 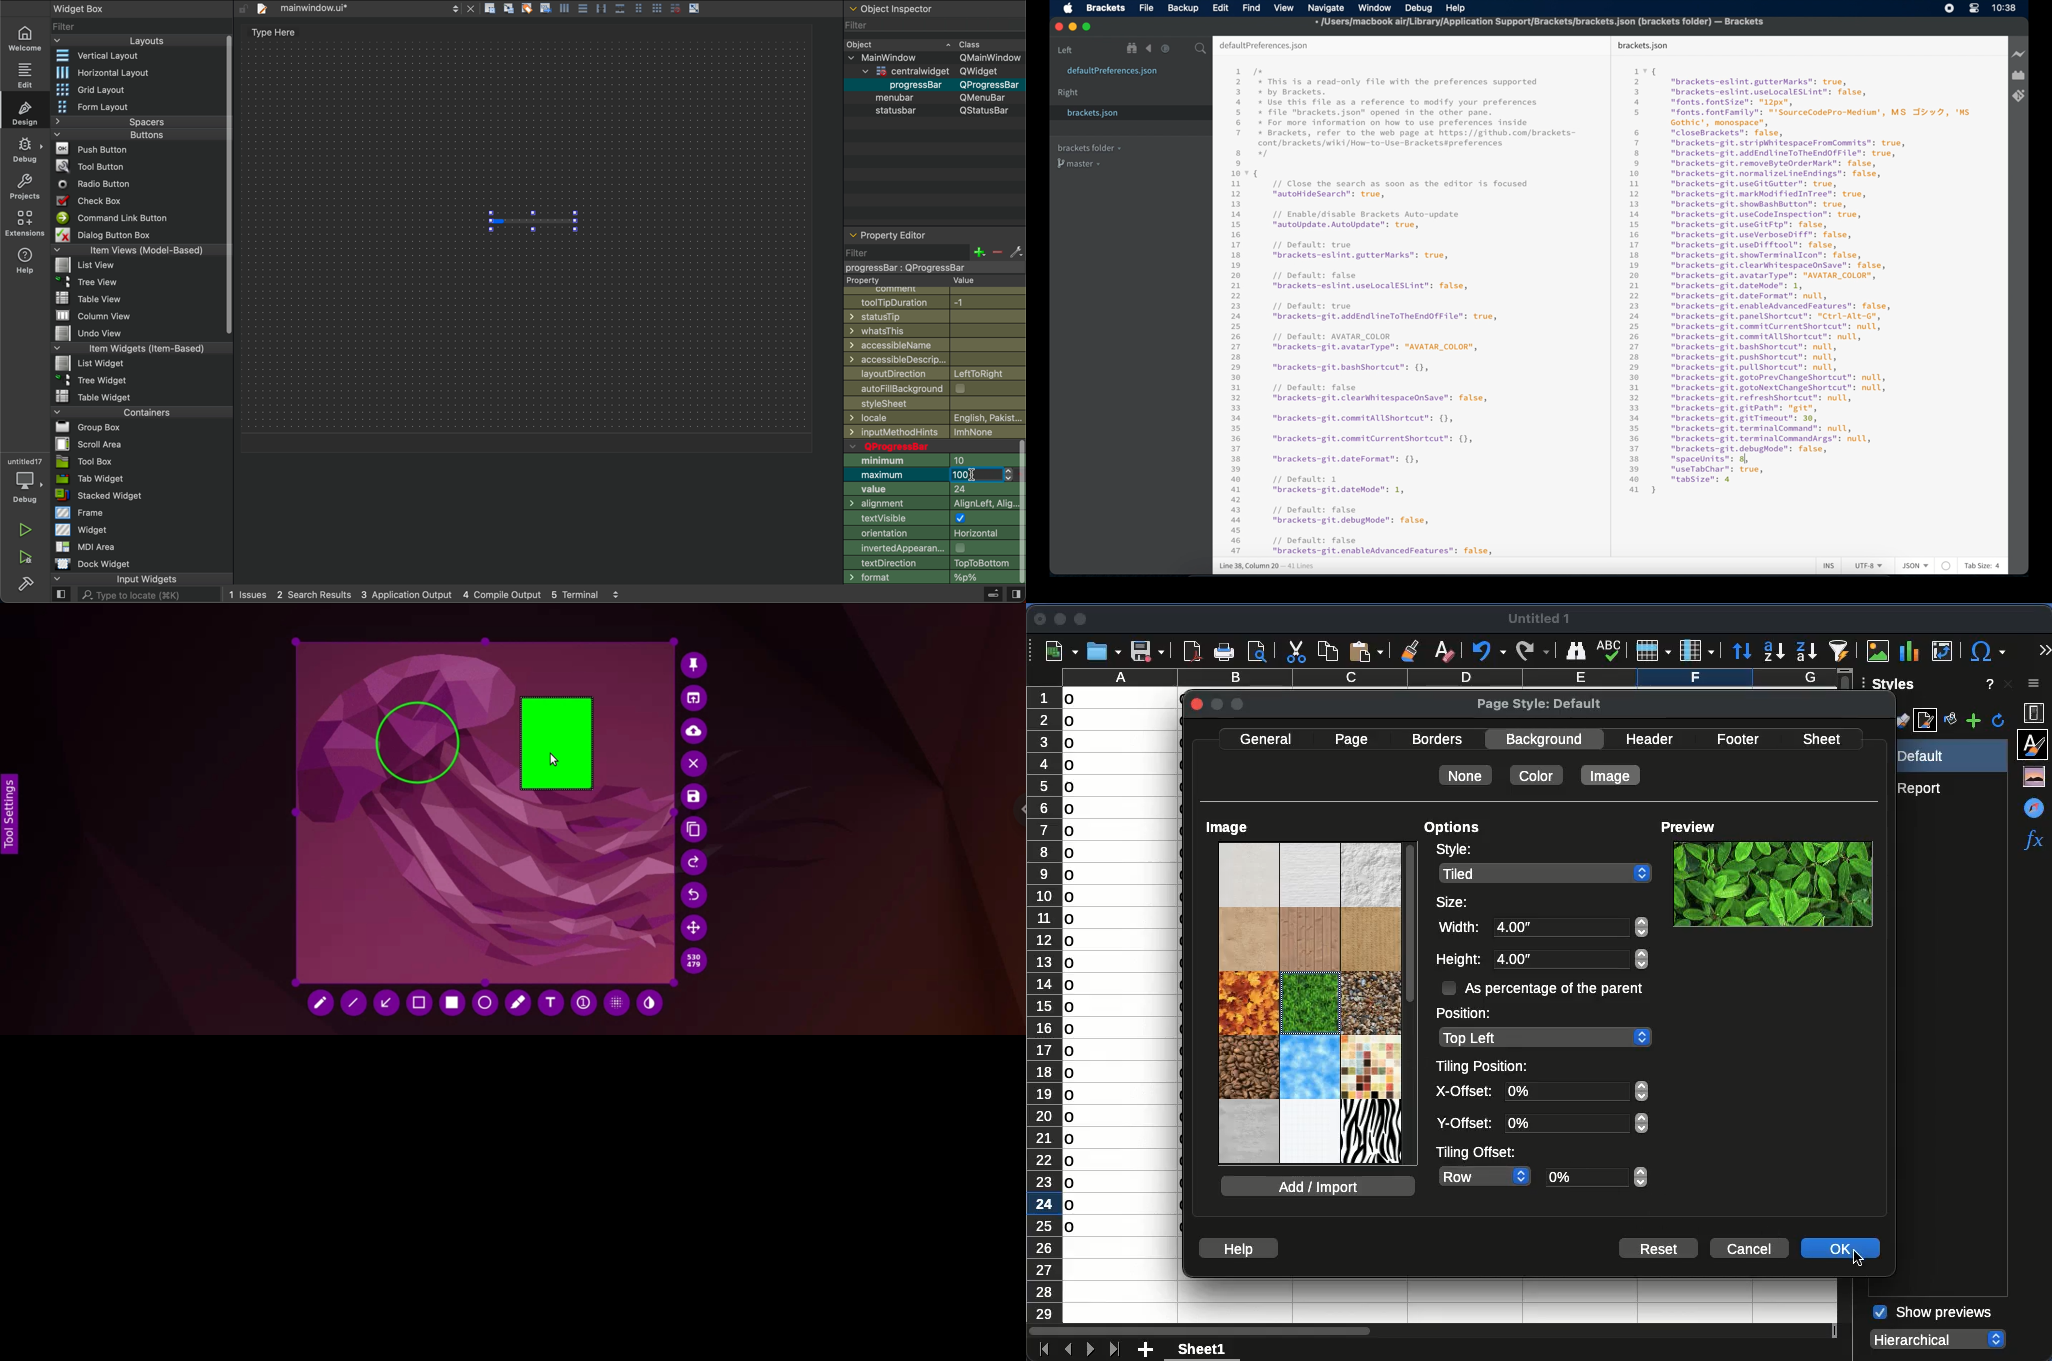 What do you see at coordinates (2033, 842) in the screenshot?
I see `functions` at bounding box center [2033, 842].